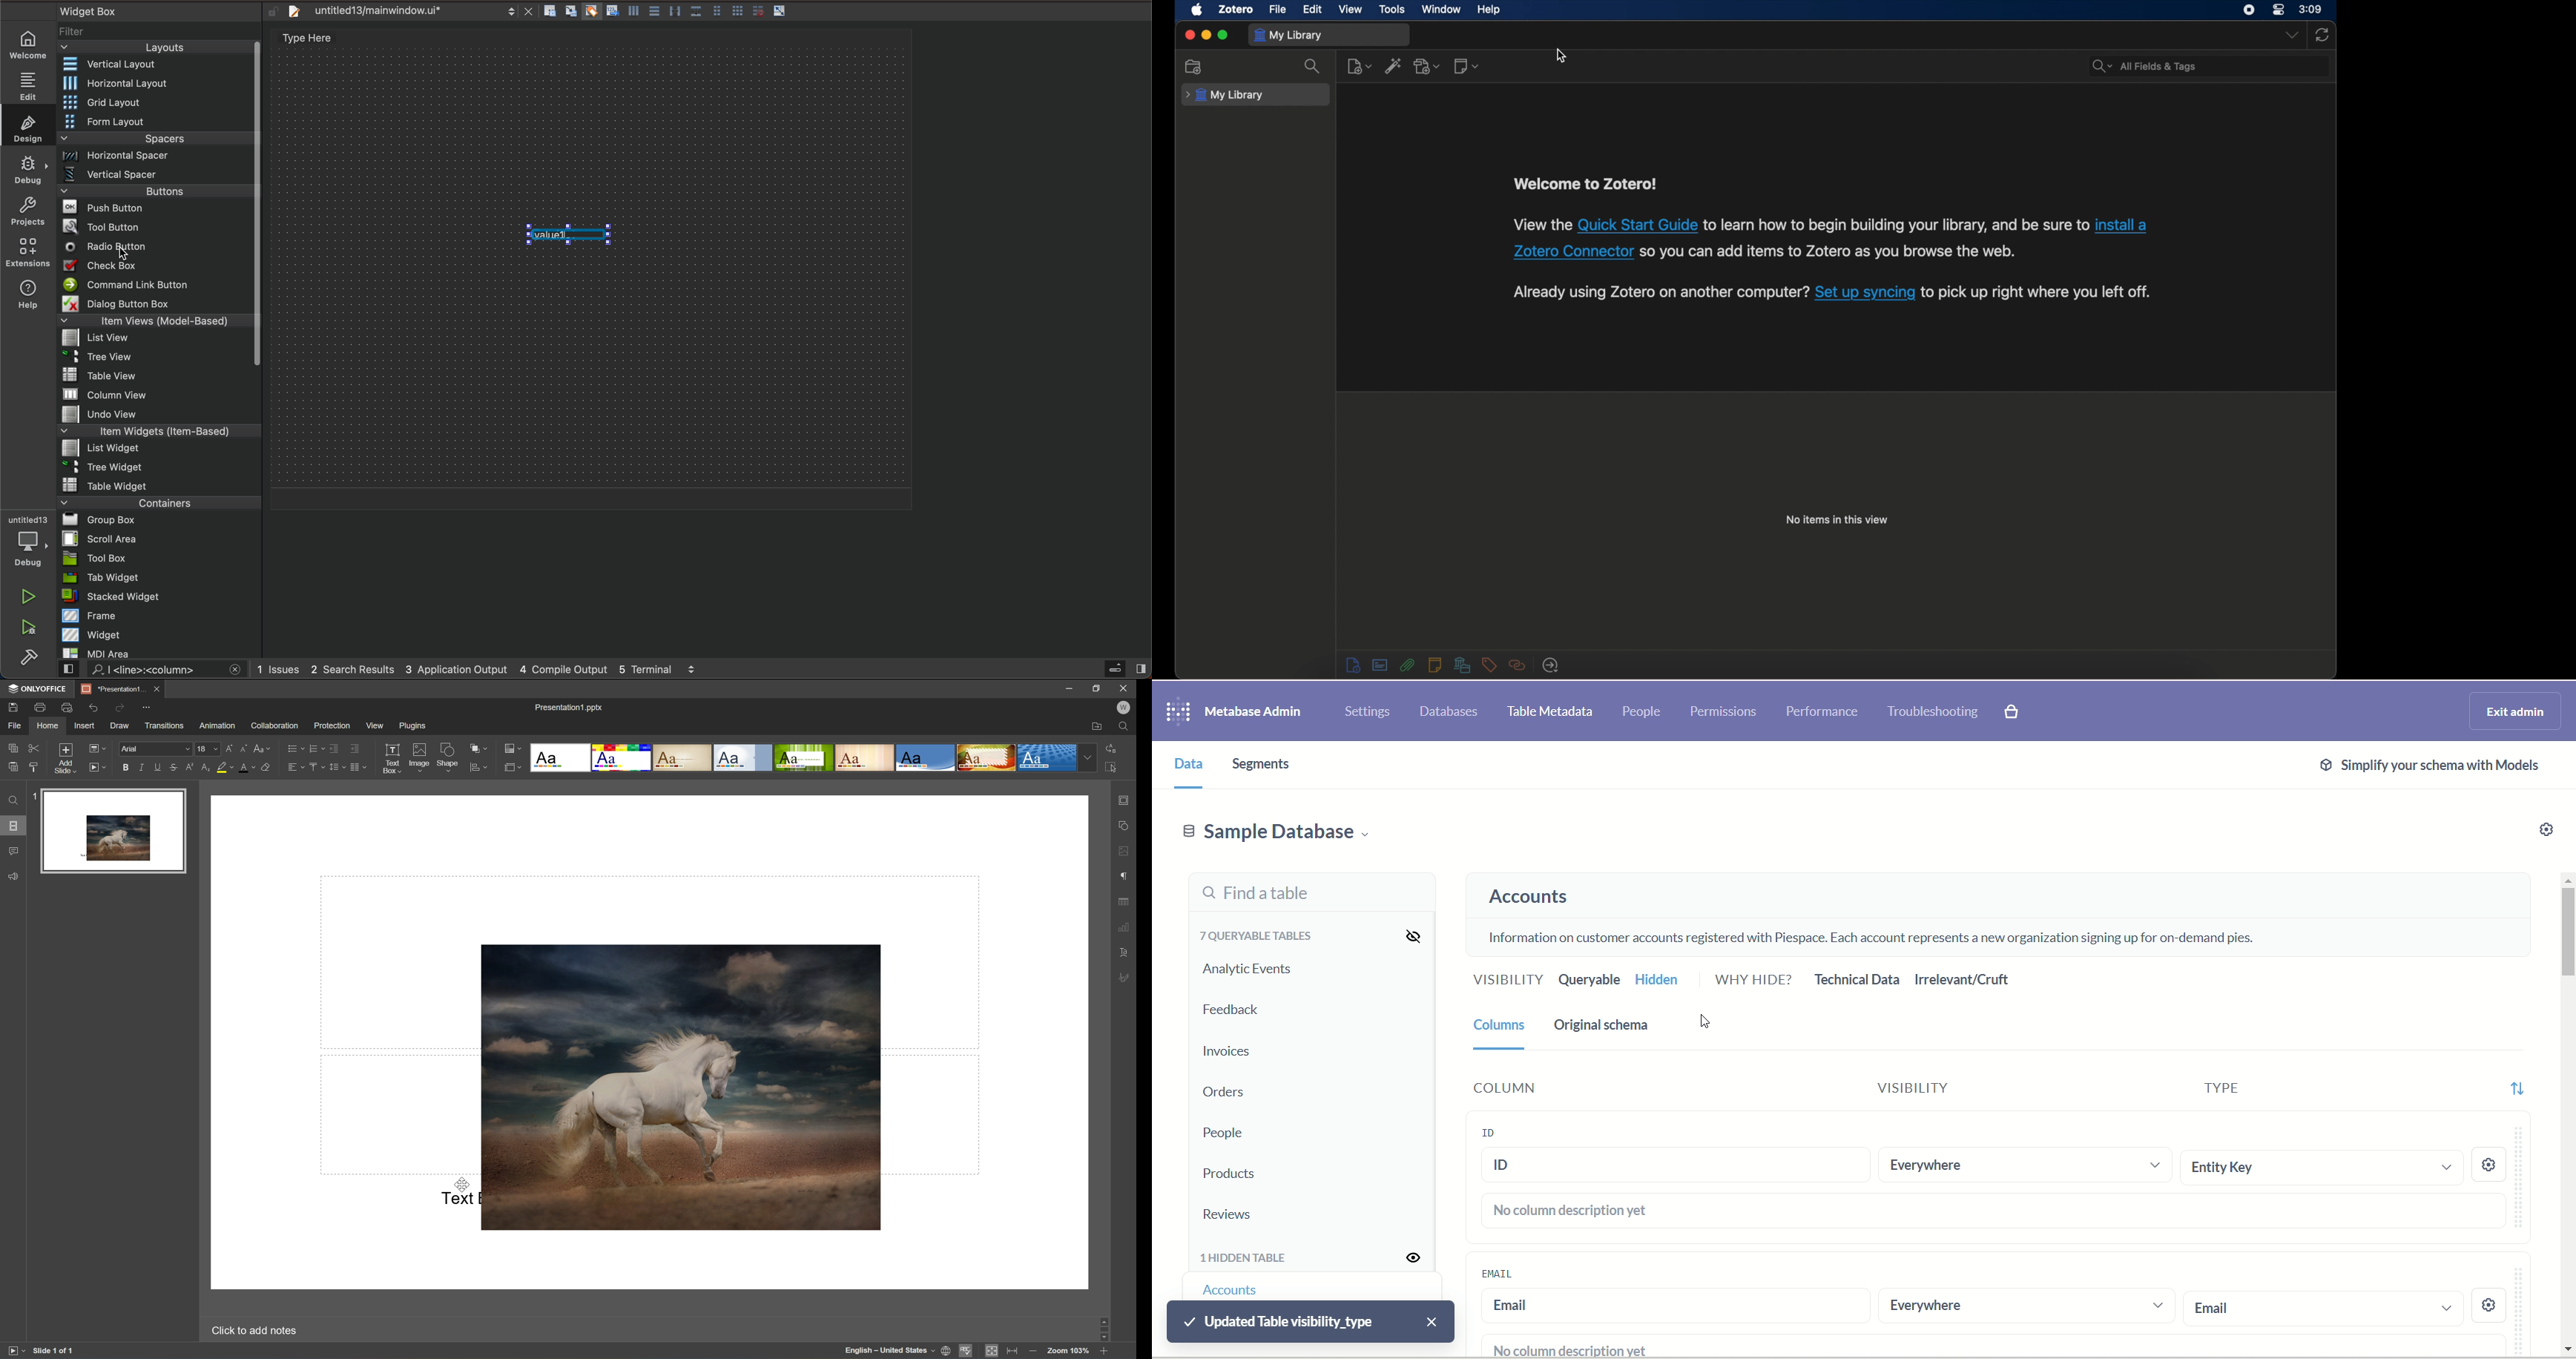  I want to click on window, so click(1441, 9).